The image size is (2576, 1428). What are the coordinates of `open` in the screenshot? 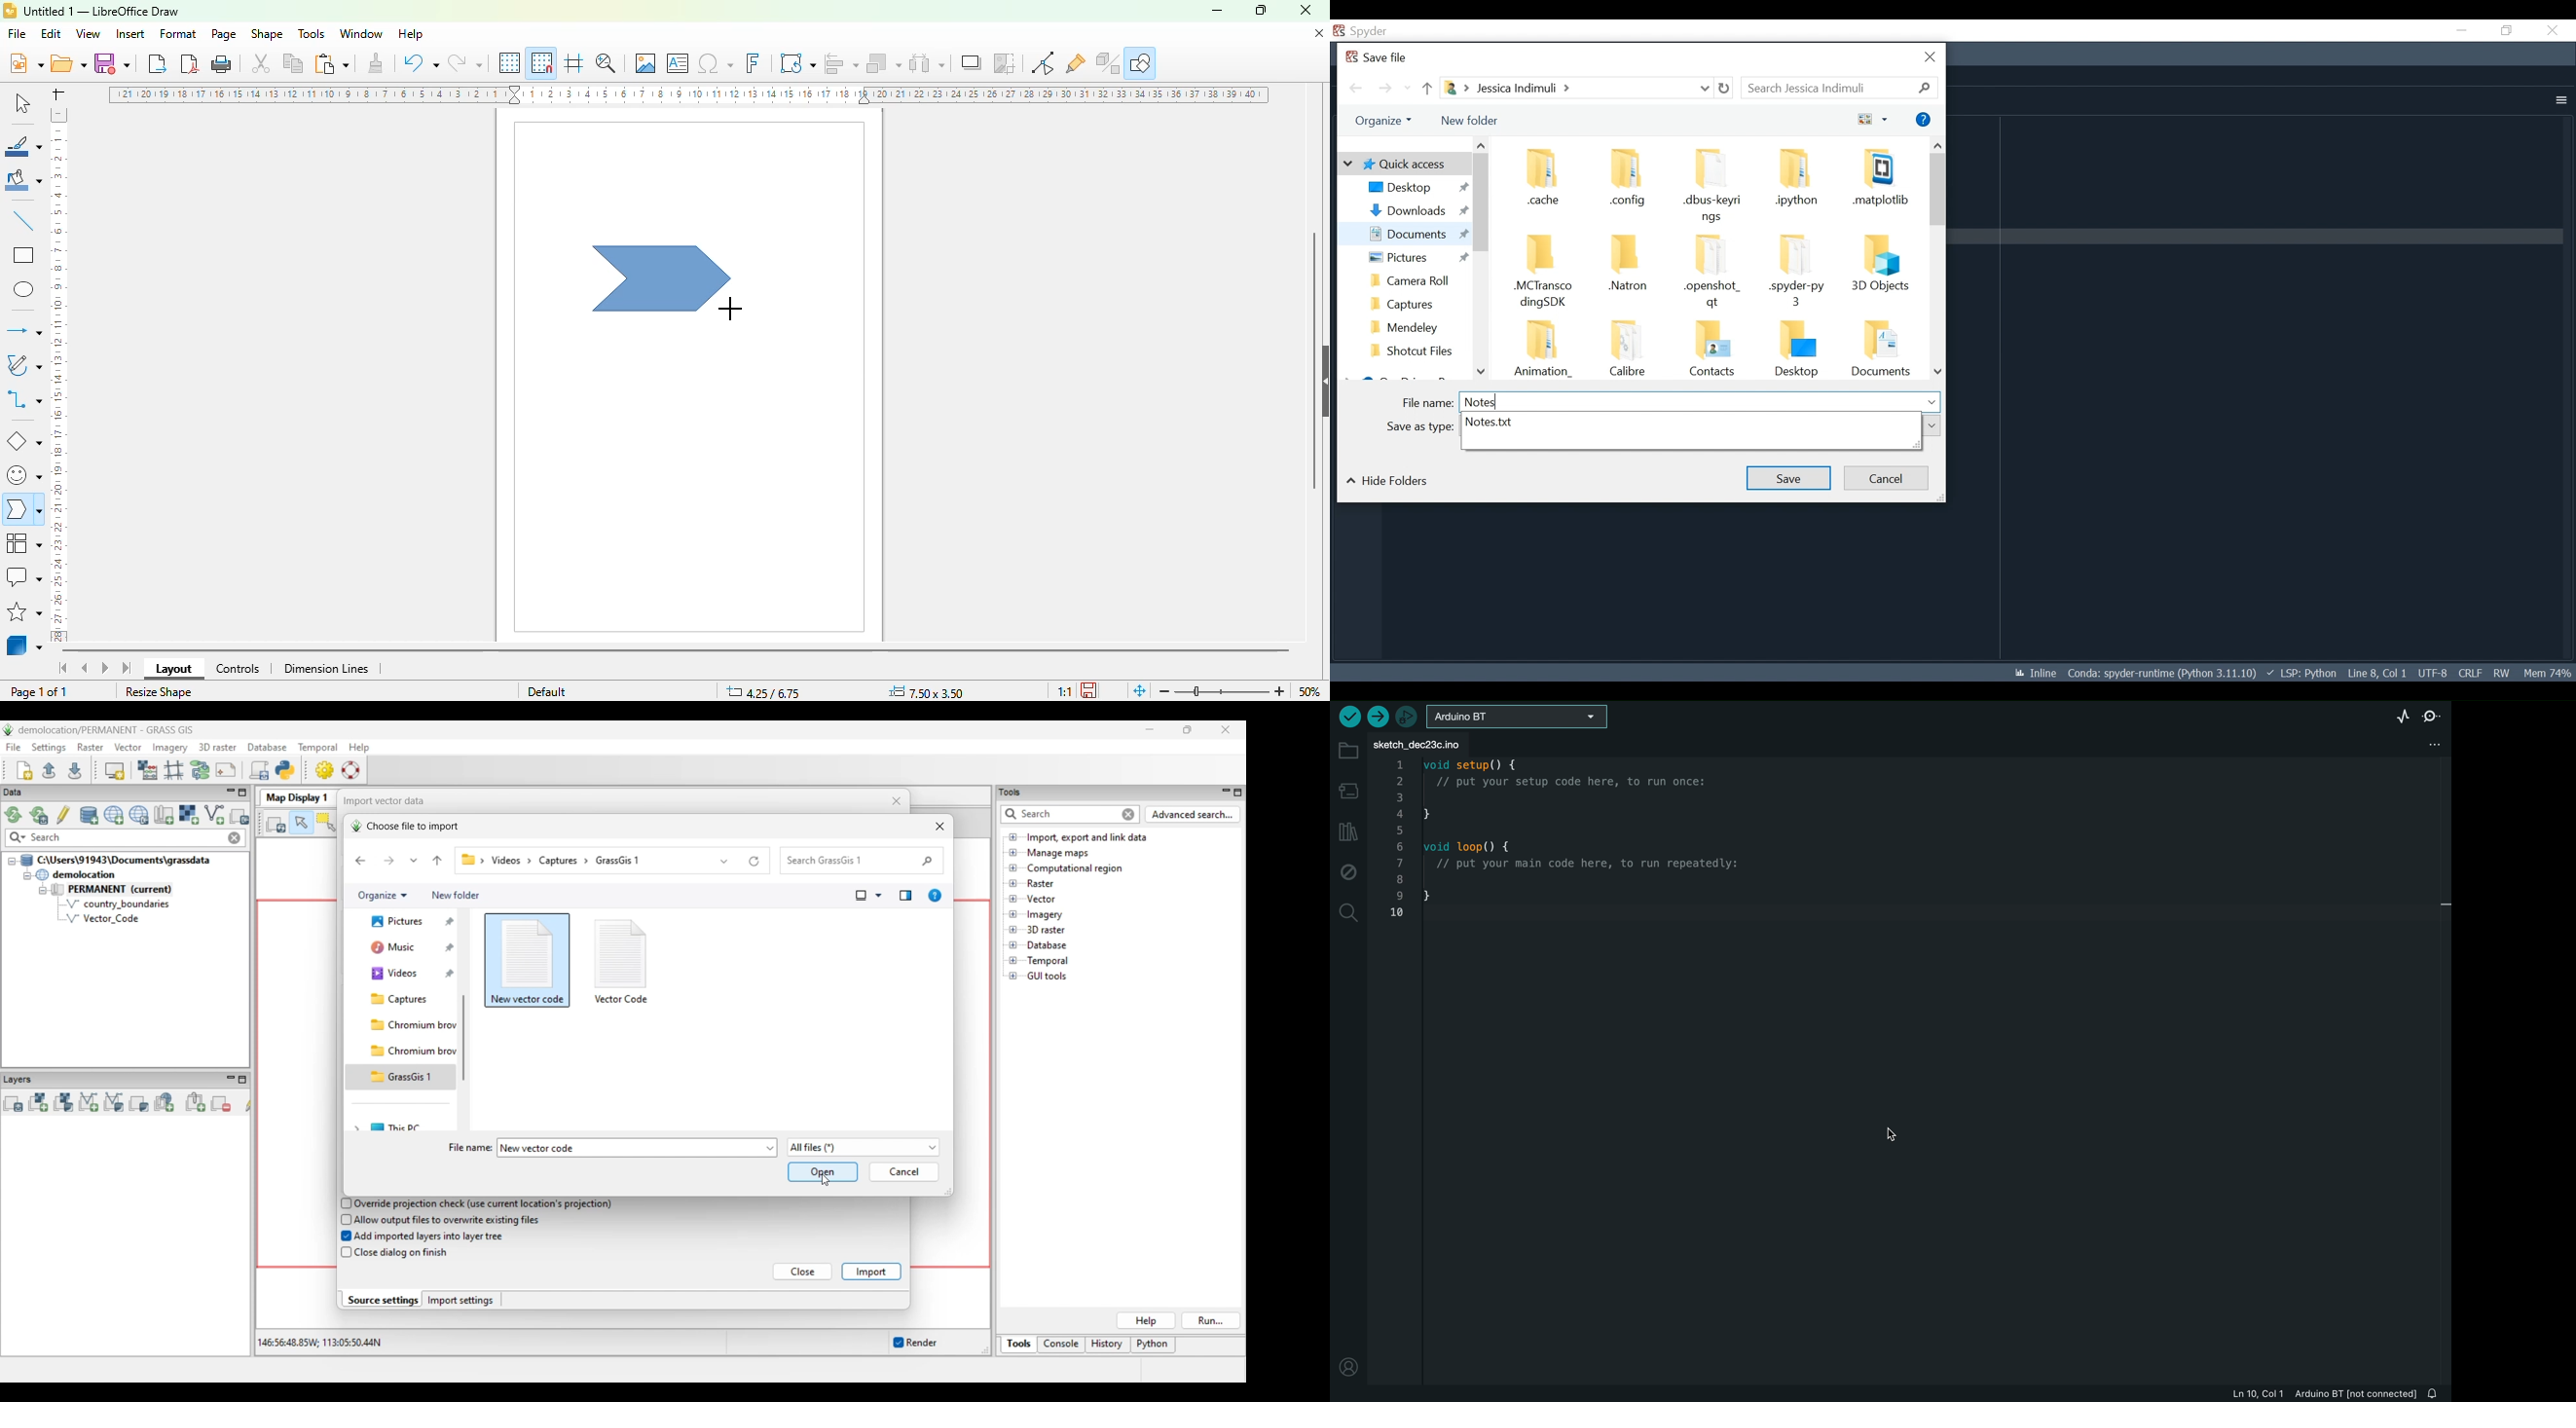 It's located at (68, 62).